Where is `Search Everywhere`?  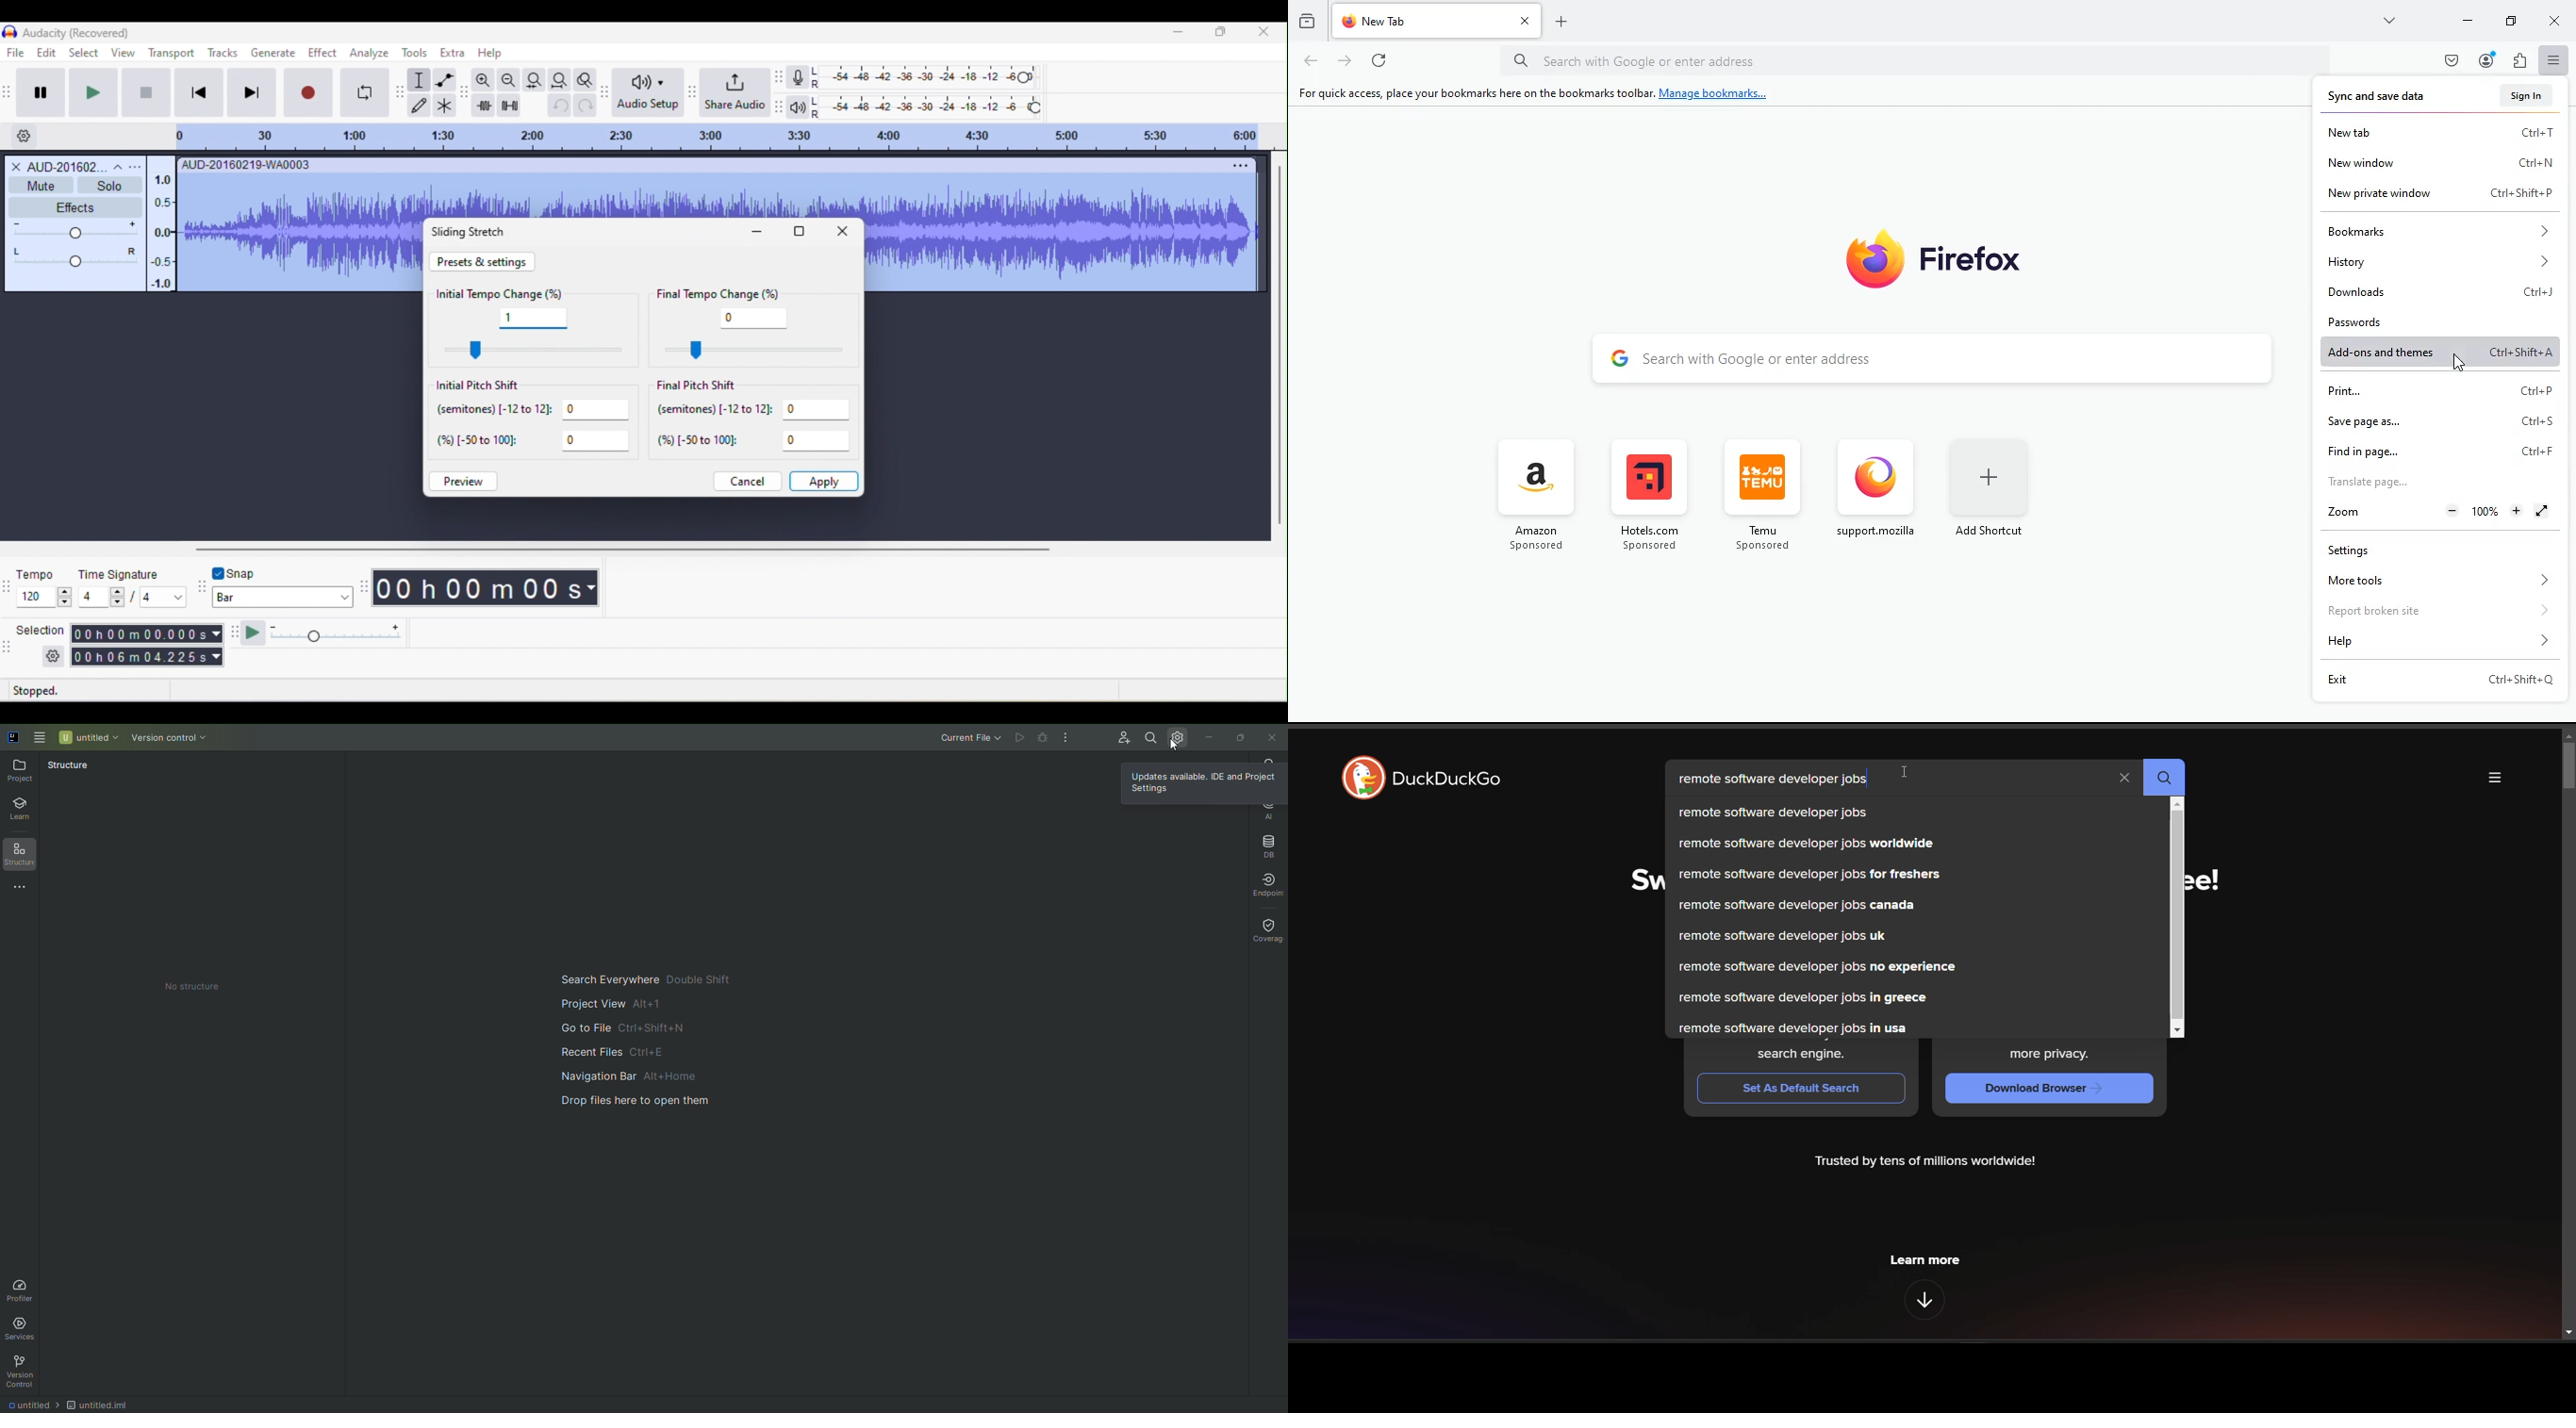
Search Everywhere is located at coordinates (643, 977).